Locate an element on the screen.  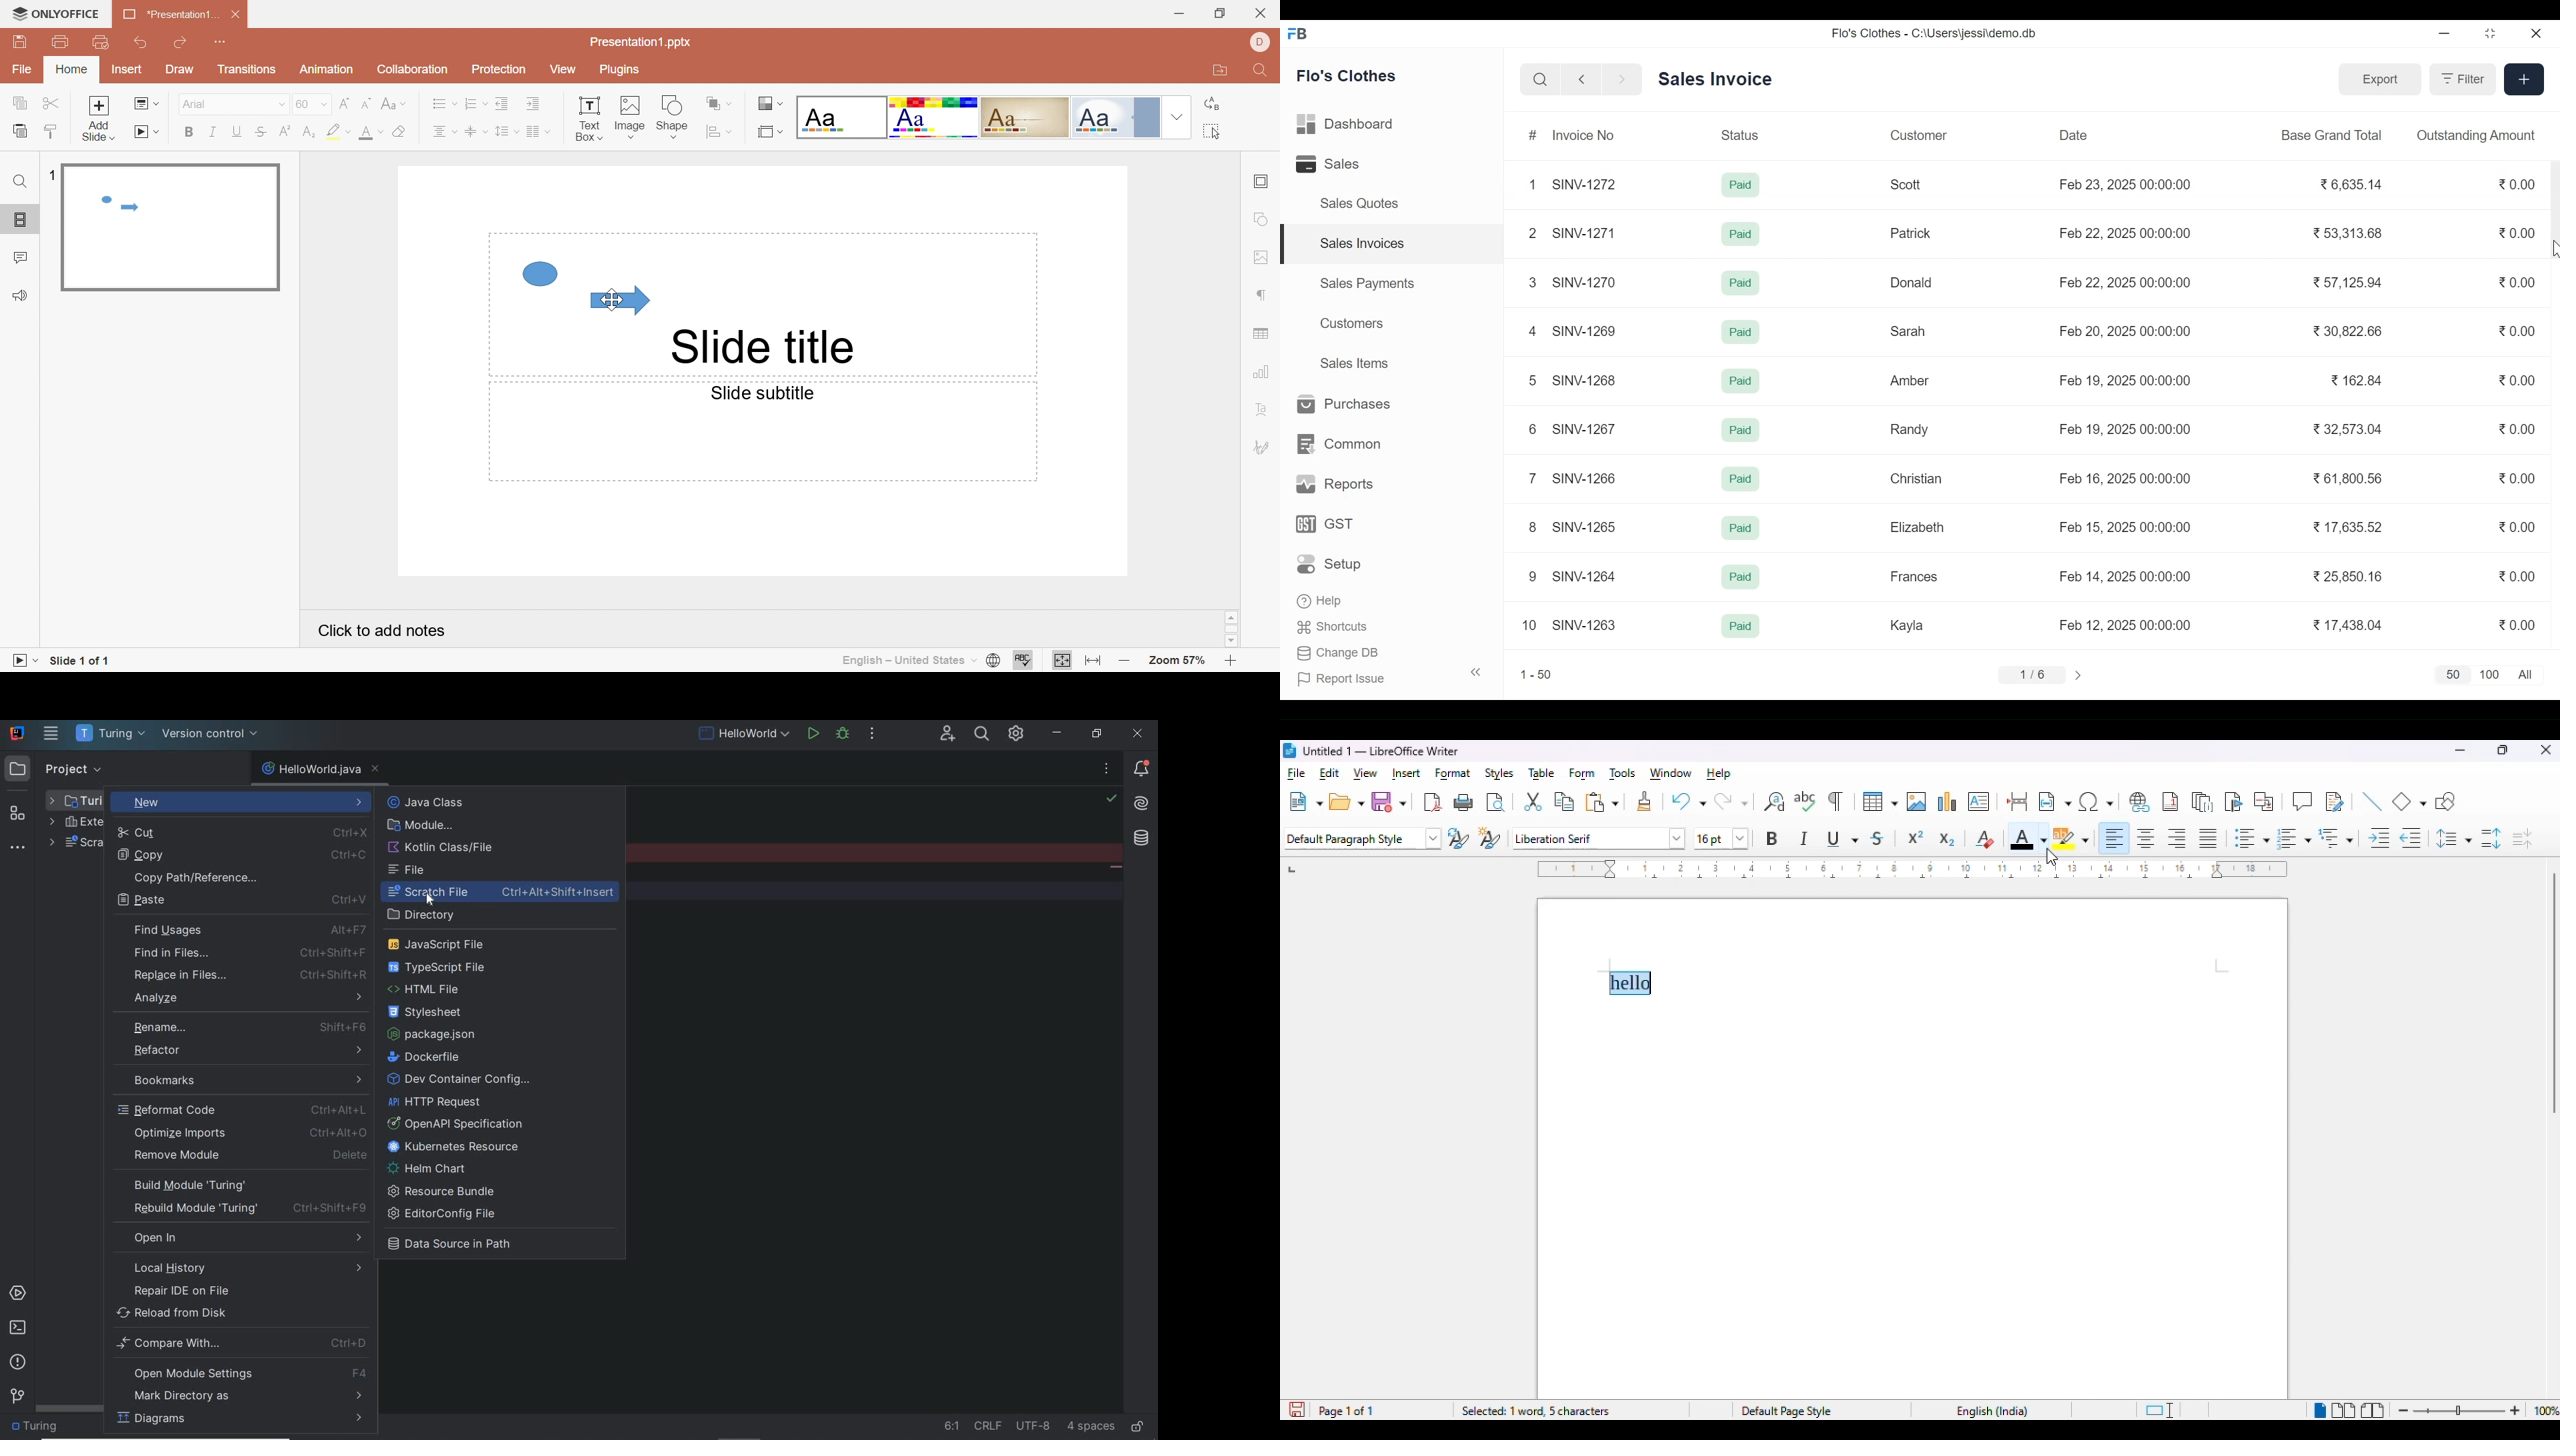
insert bookmark is located at coordinates (2234, 802).